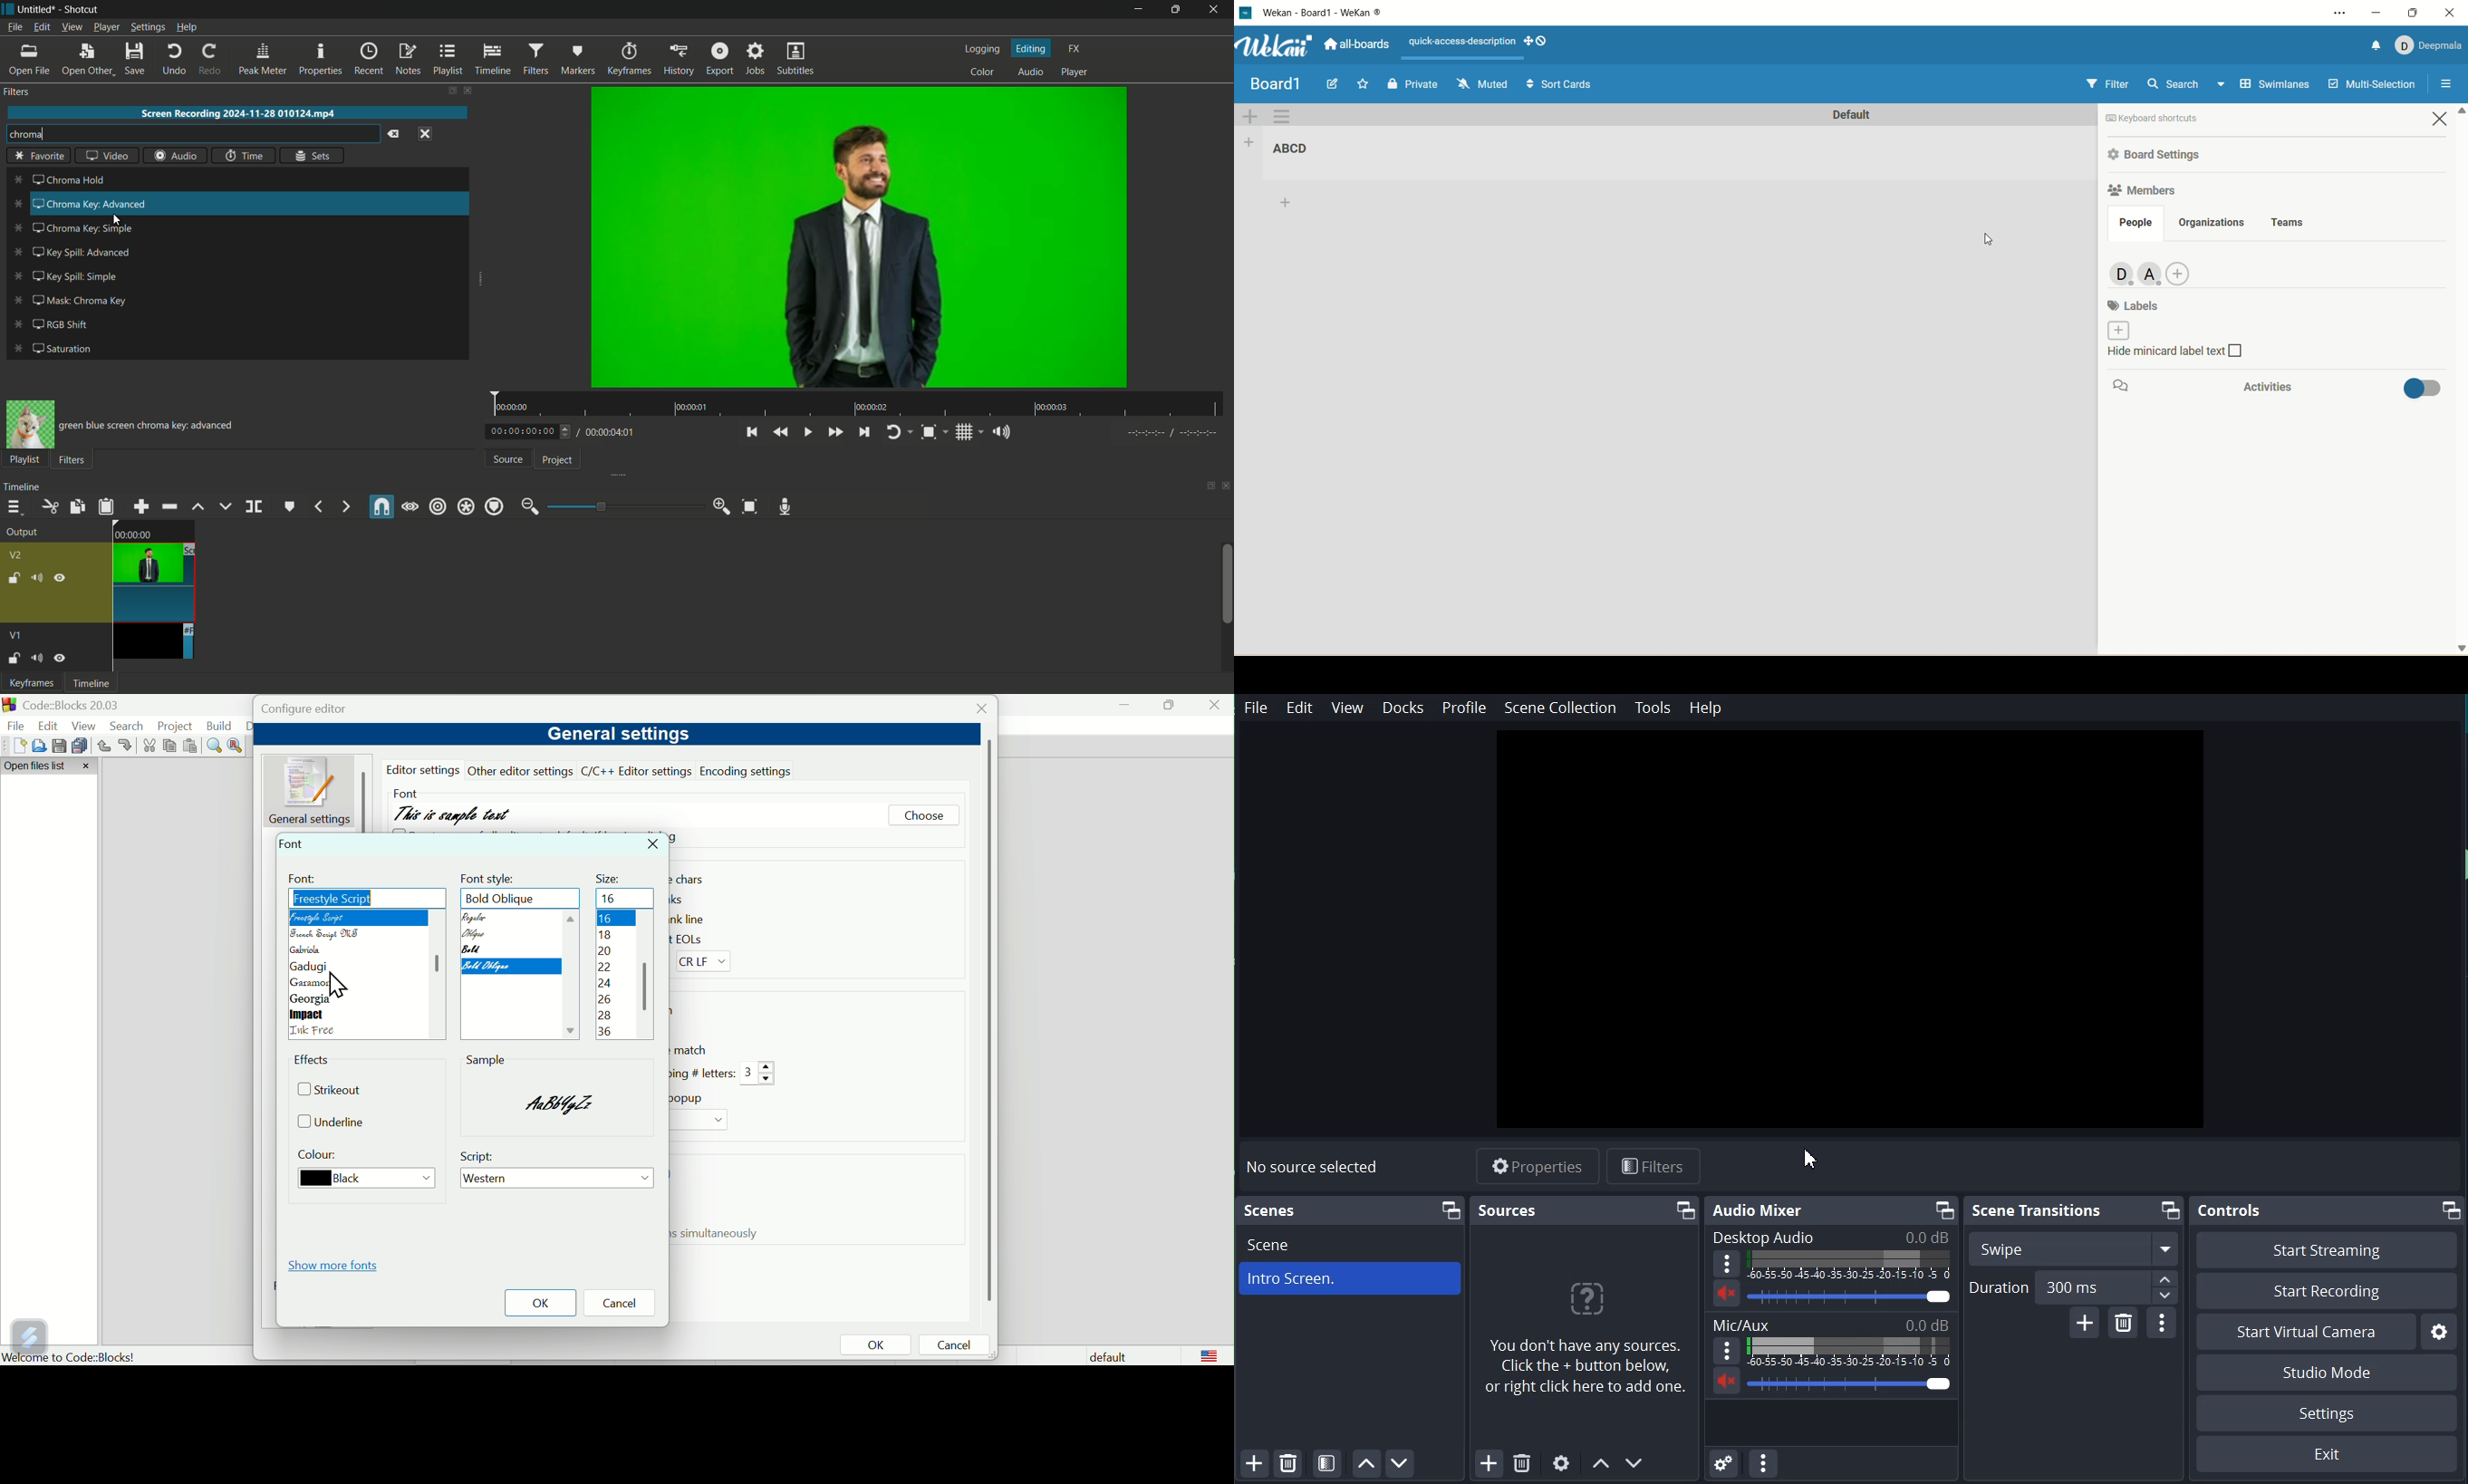 This screenshot has width=2492, height=1484. What do you see at coordinates (1853, 1383) in the screenshot?
I see `Volume Adjuster` at bounding box center [1853, 1383].